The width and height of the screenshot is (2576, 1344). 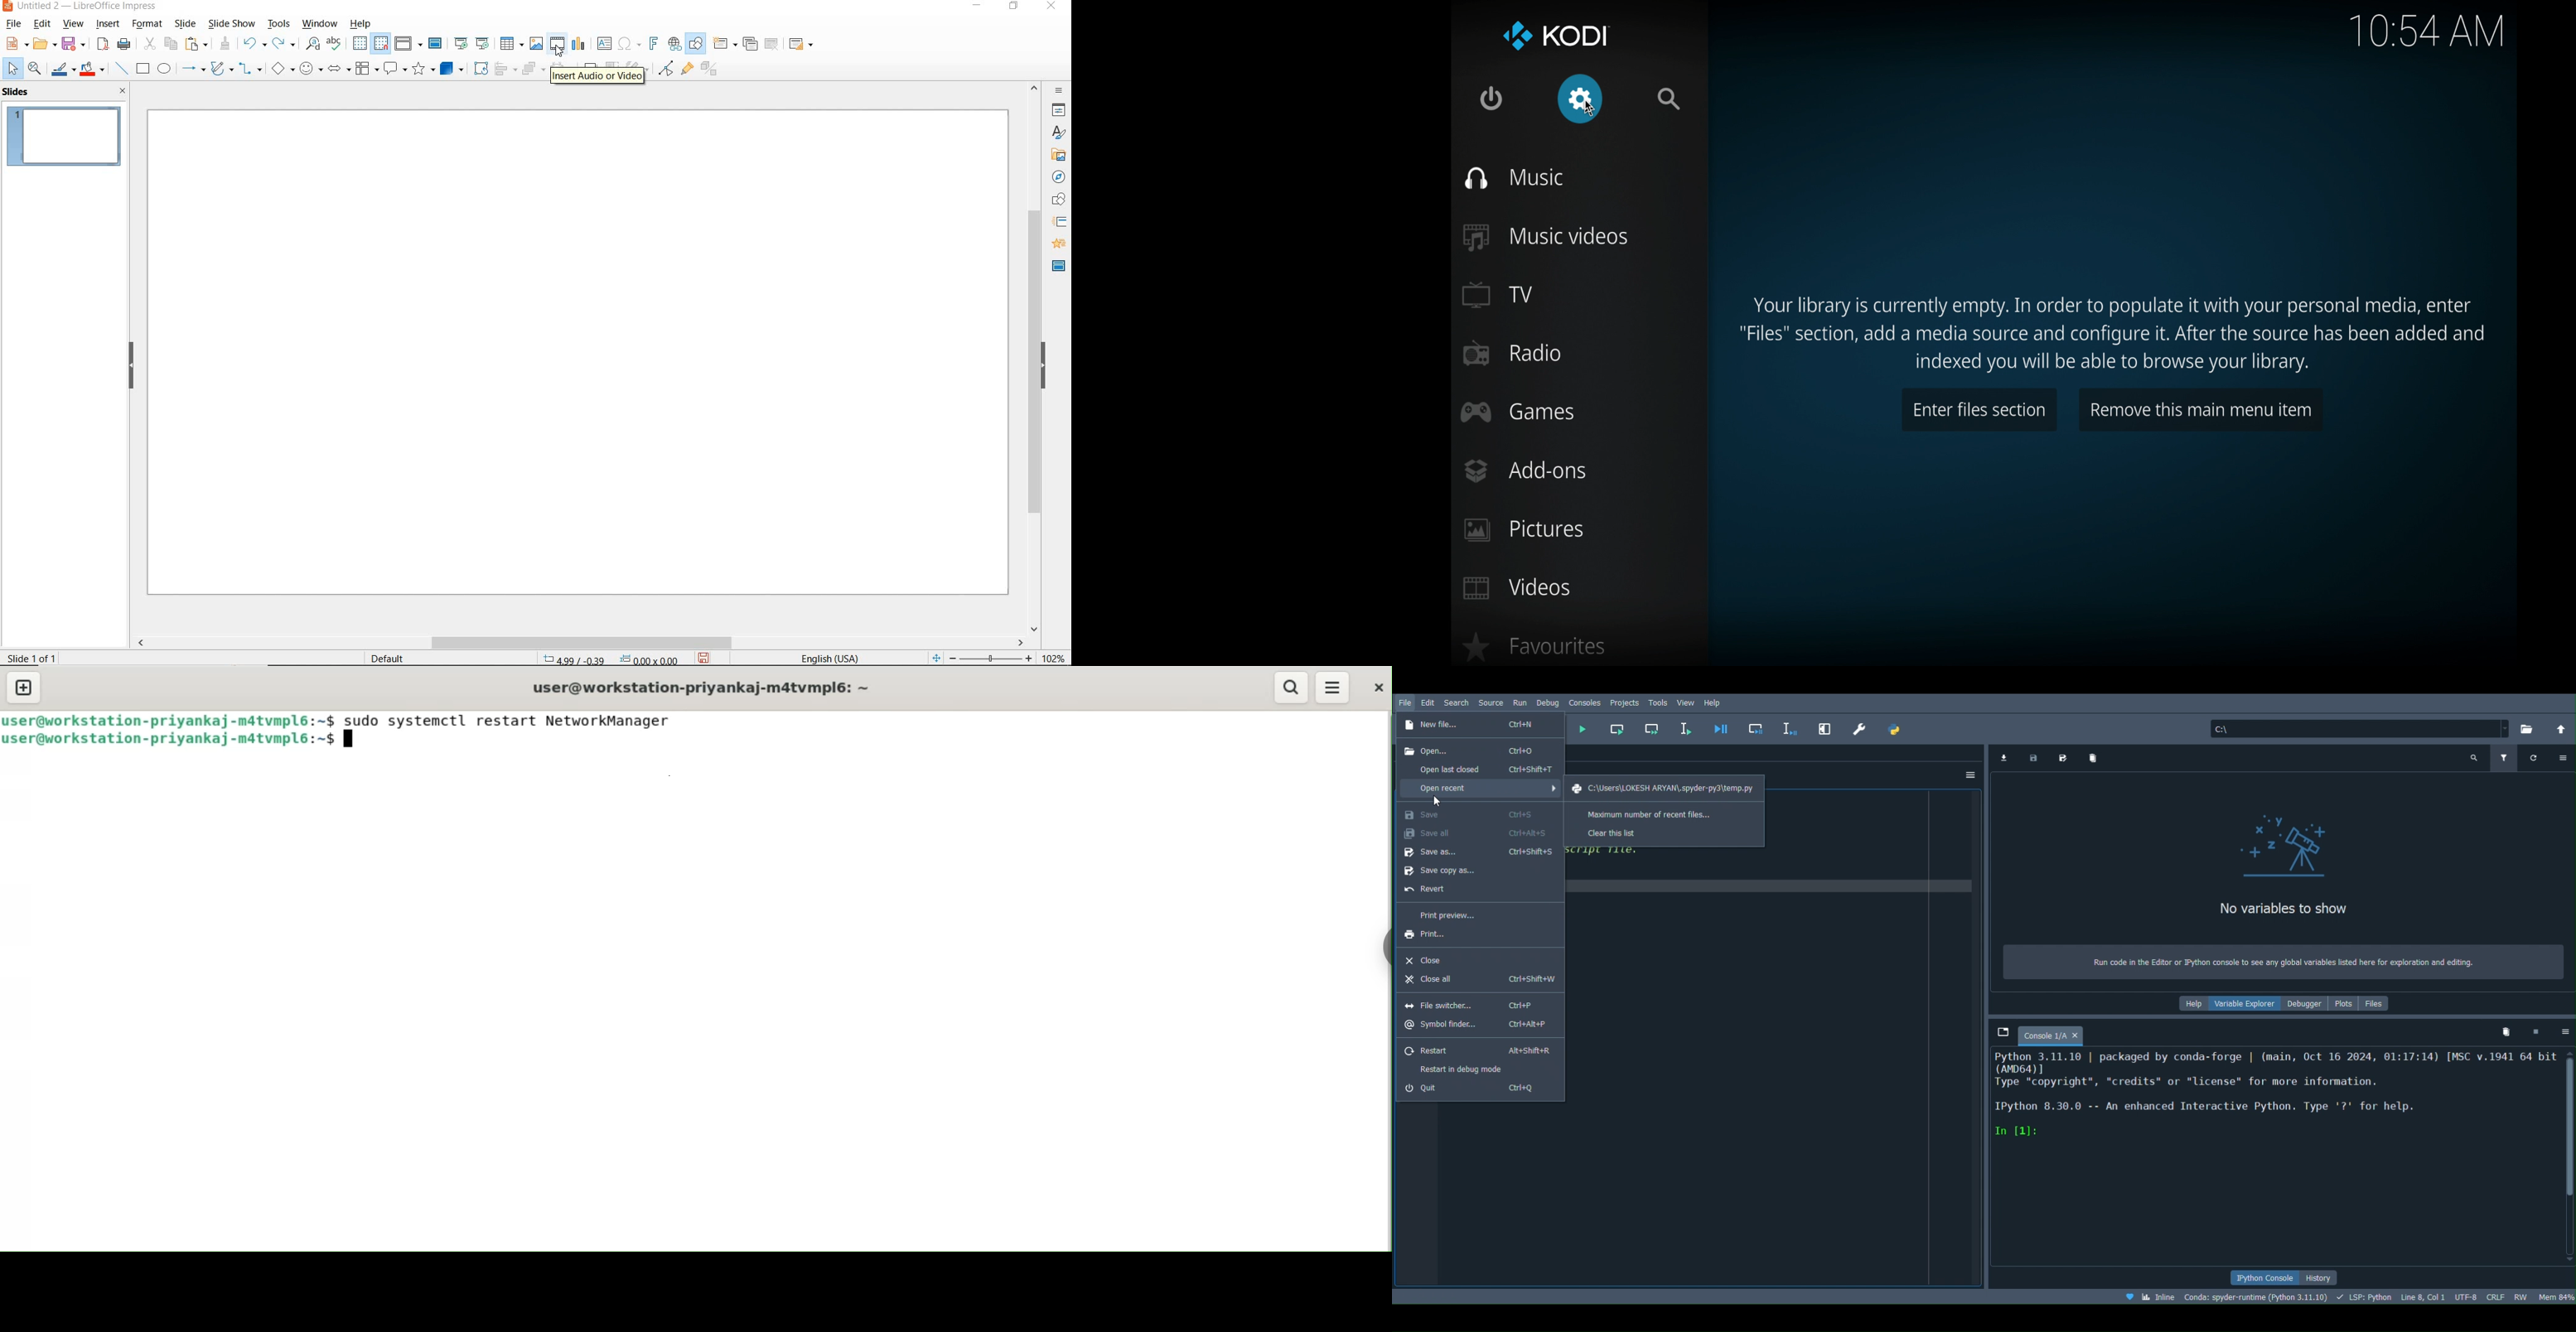 What do you see at coordinates (74, 43) in the screenshot?
I see `SAVE` at bounding box center [74, 43].